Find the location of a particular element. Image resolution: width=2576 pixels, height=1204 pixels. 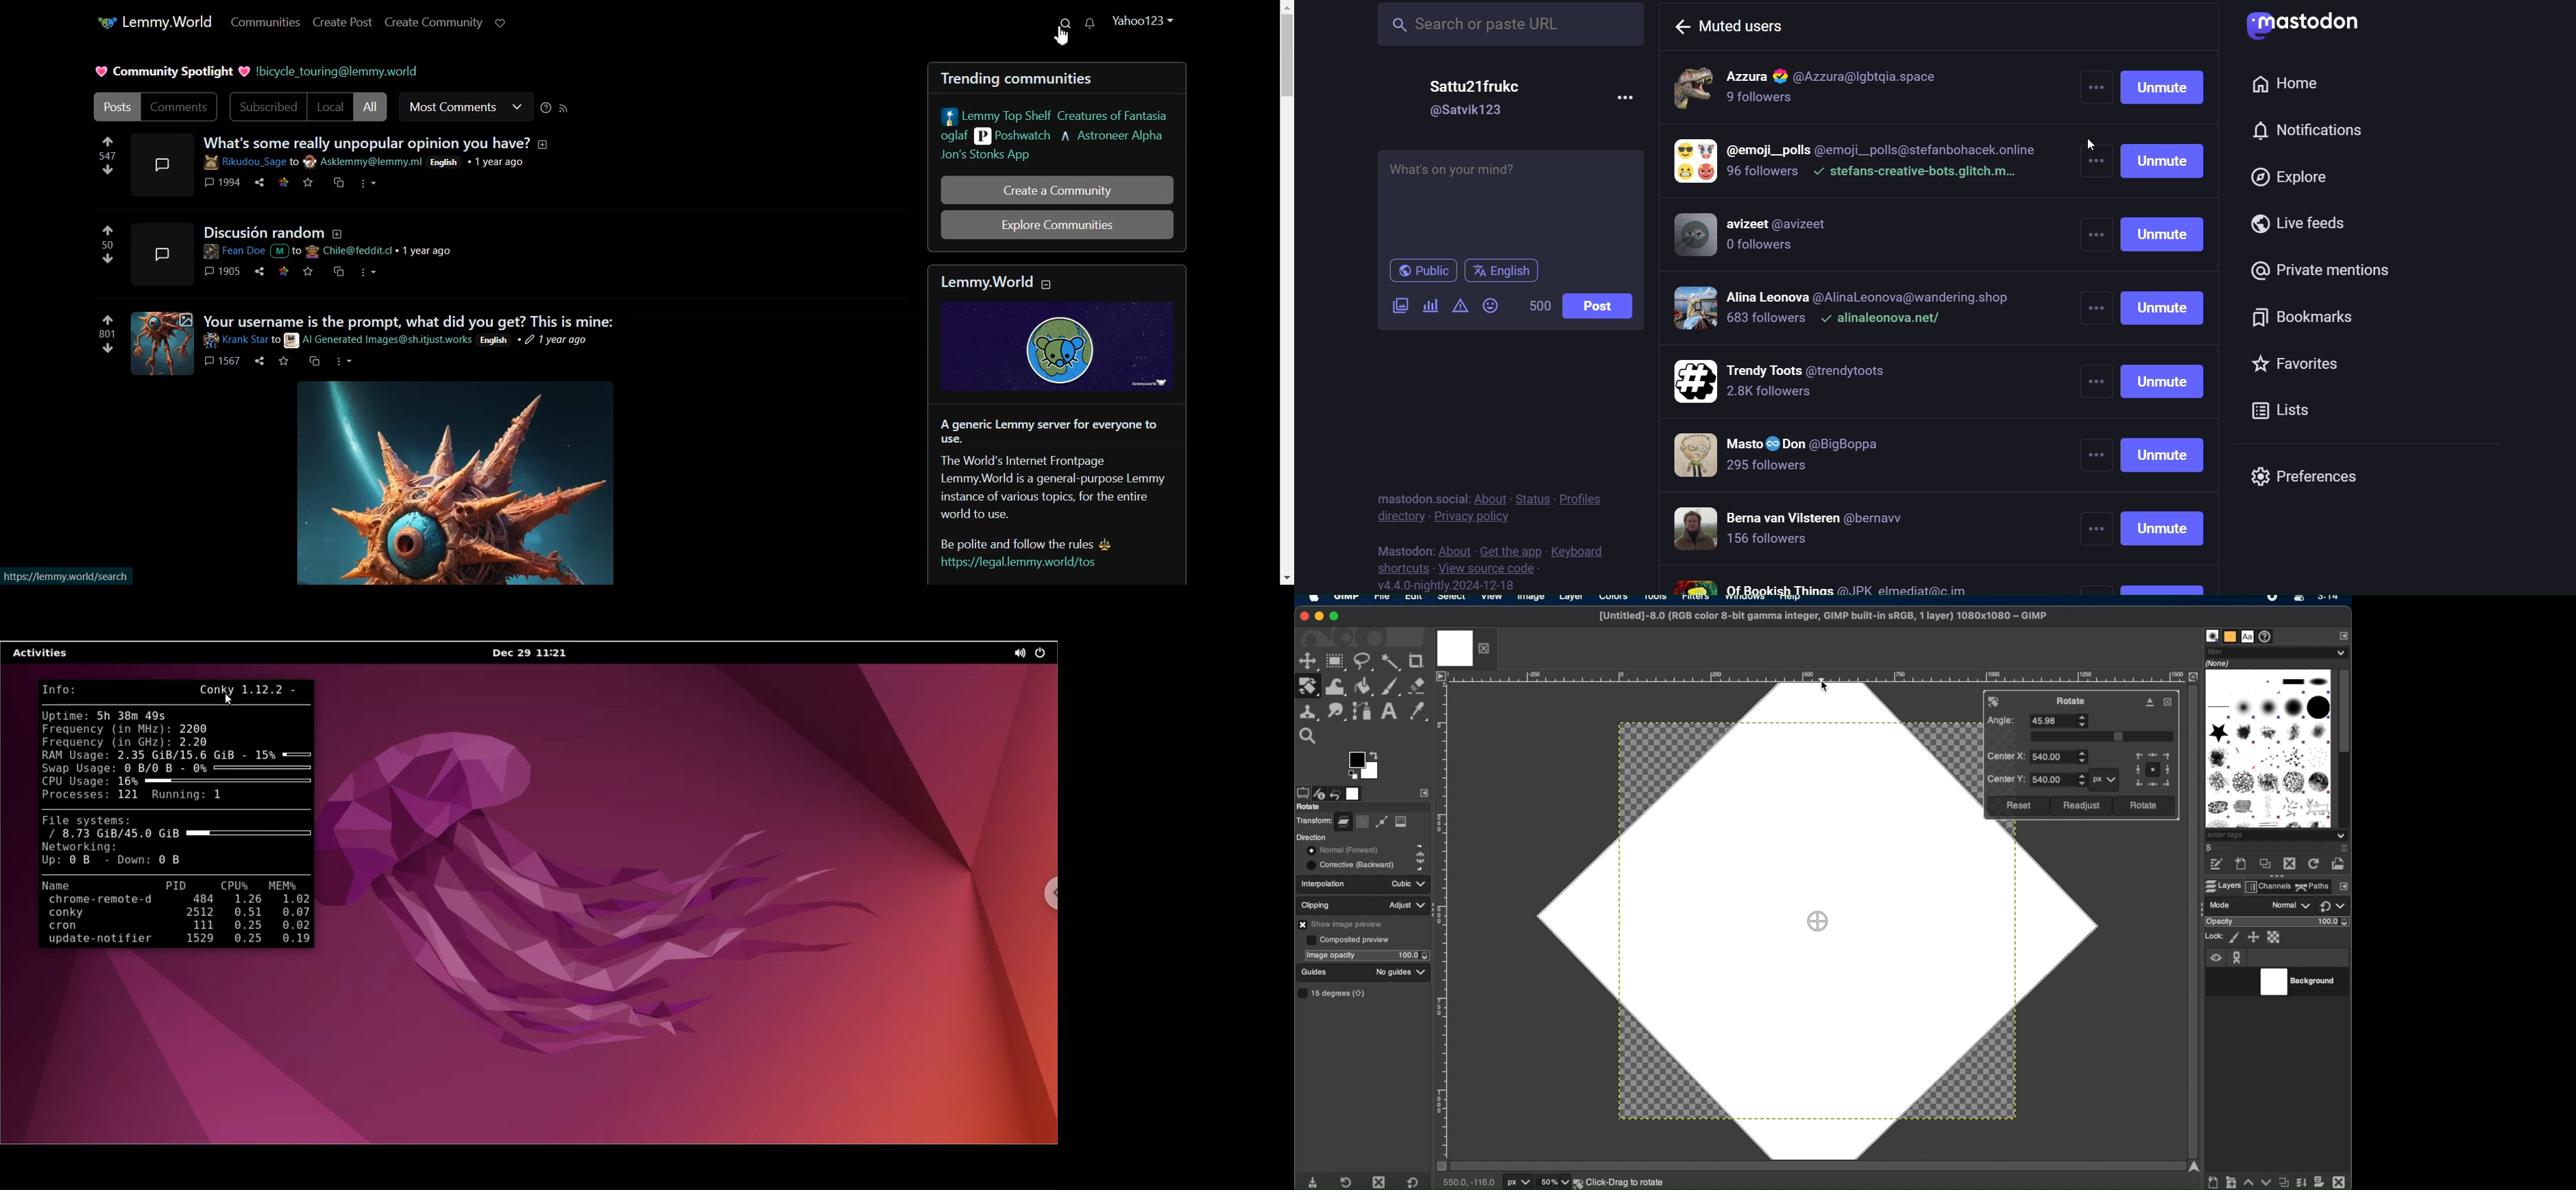

Subscribed is located at coordinates (266, 107).